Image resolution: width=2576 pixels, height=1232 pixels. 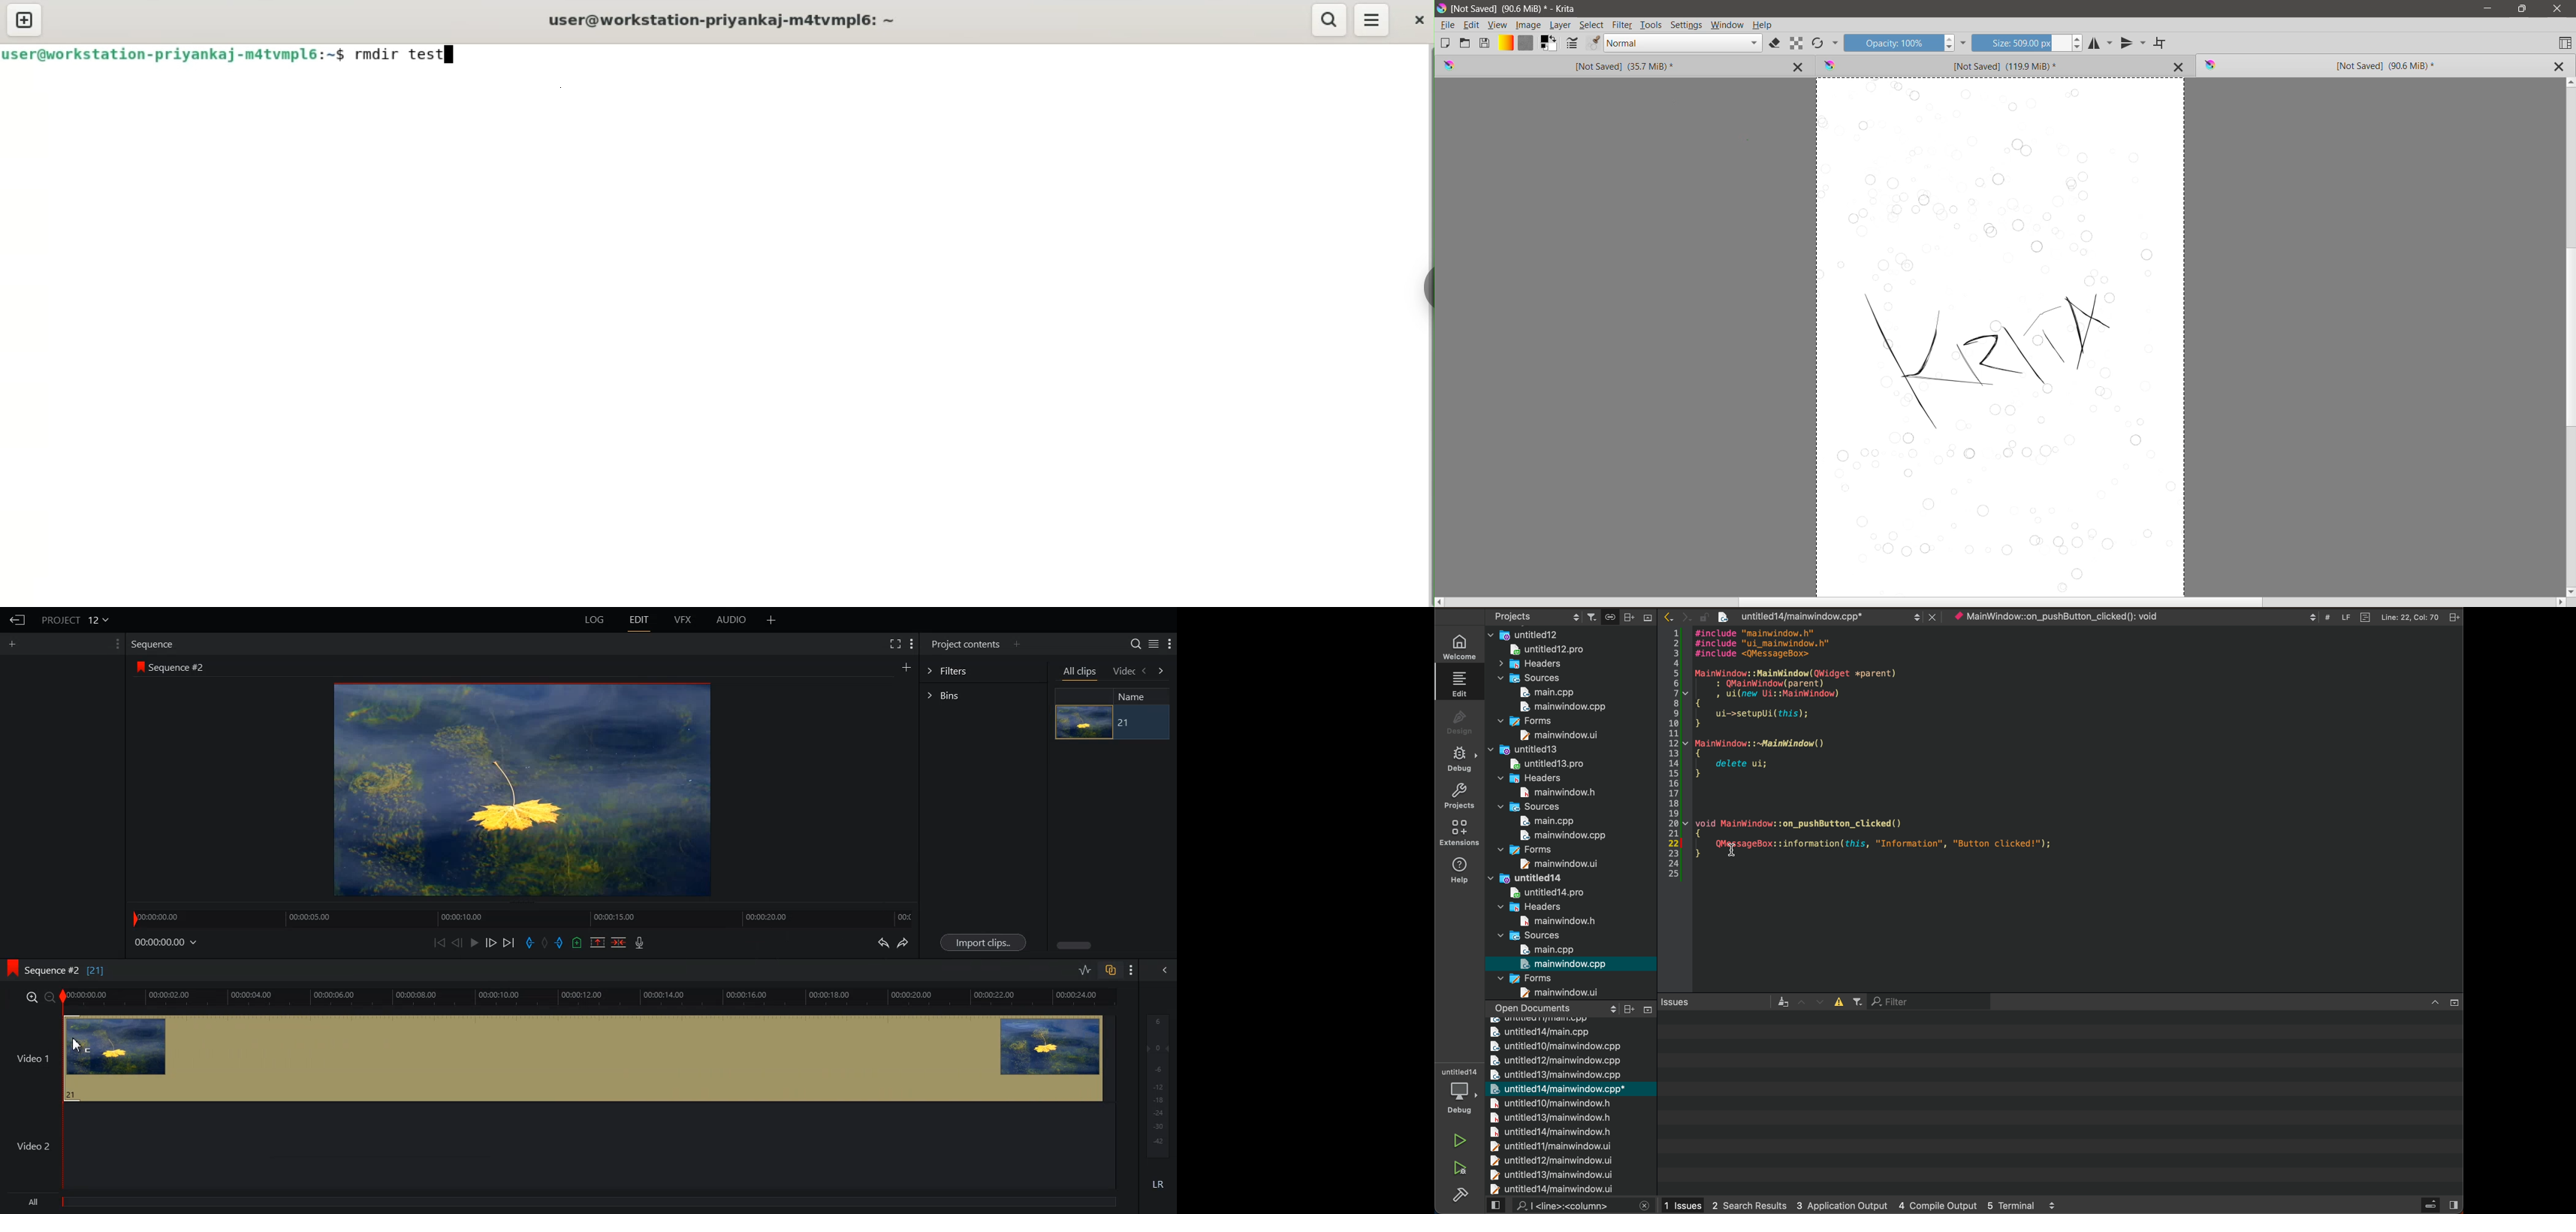 What do you see at coordinates (1986, 65) in the screenshot?
I see `Unsaved Image Tab 2` at bounding box center [1986, 65].